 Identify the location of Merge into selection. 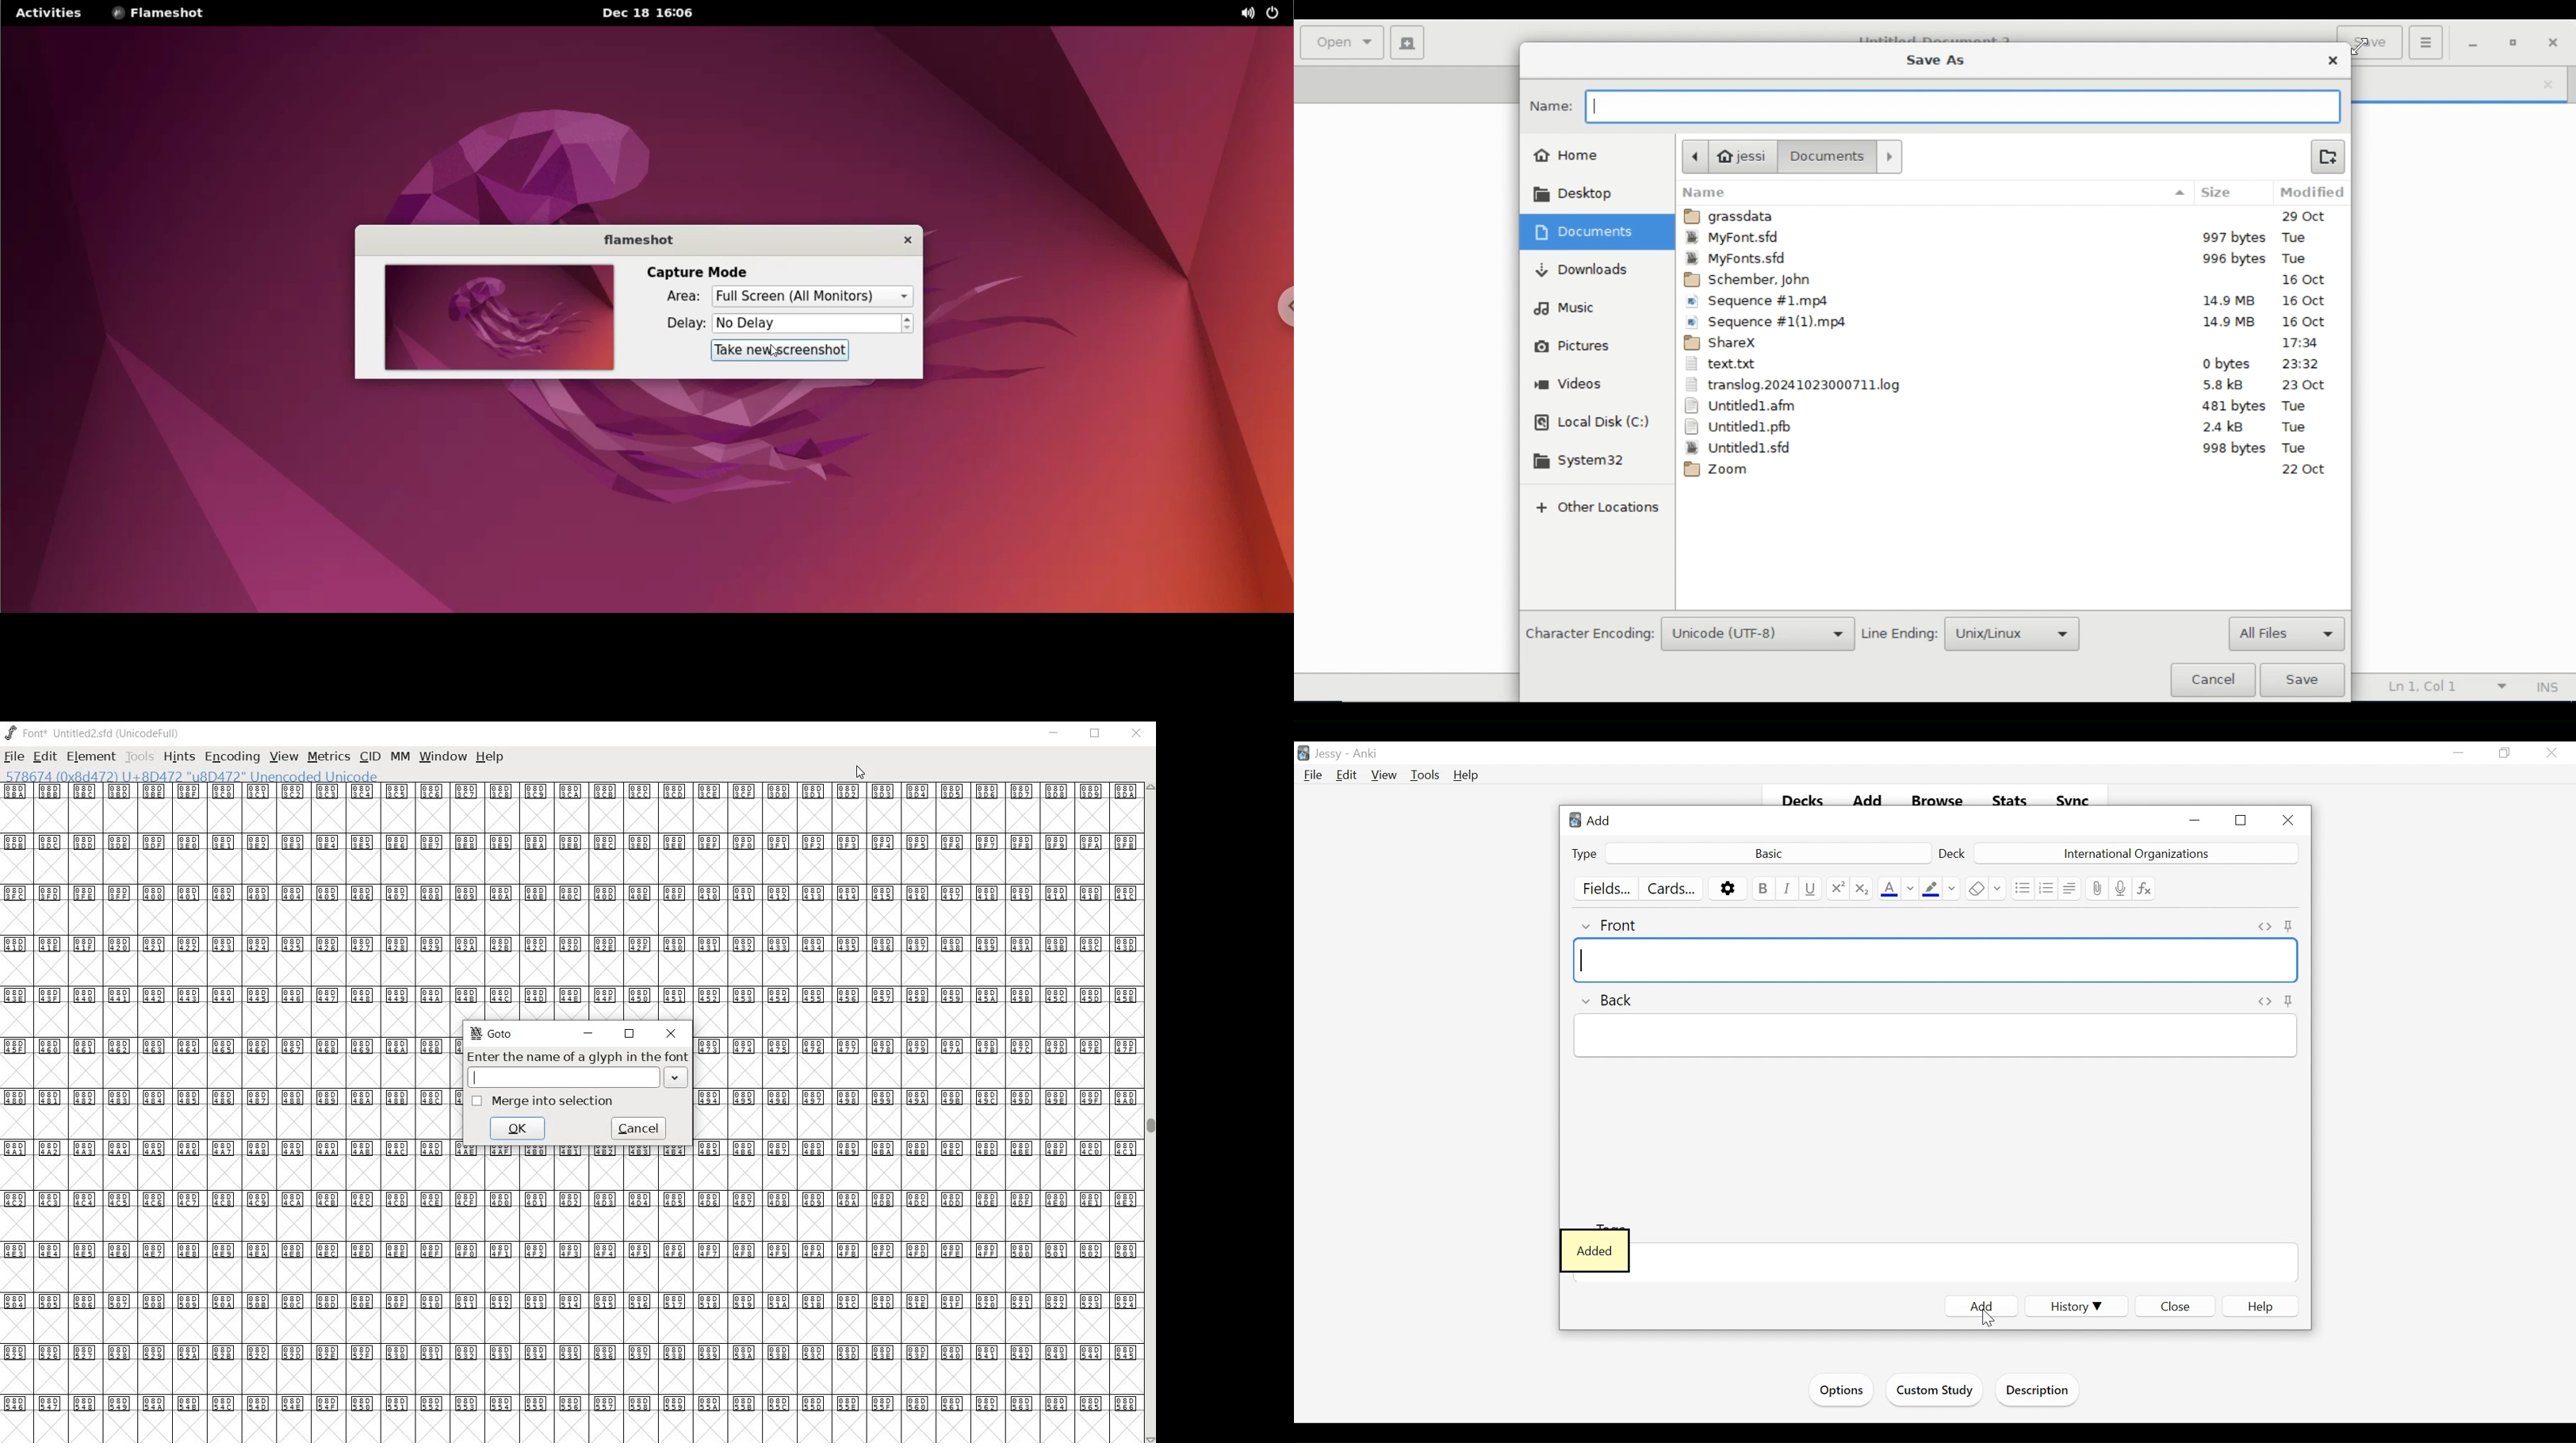
(542, 1101).